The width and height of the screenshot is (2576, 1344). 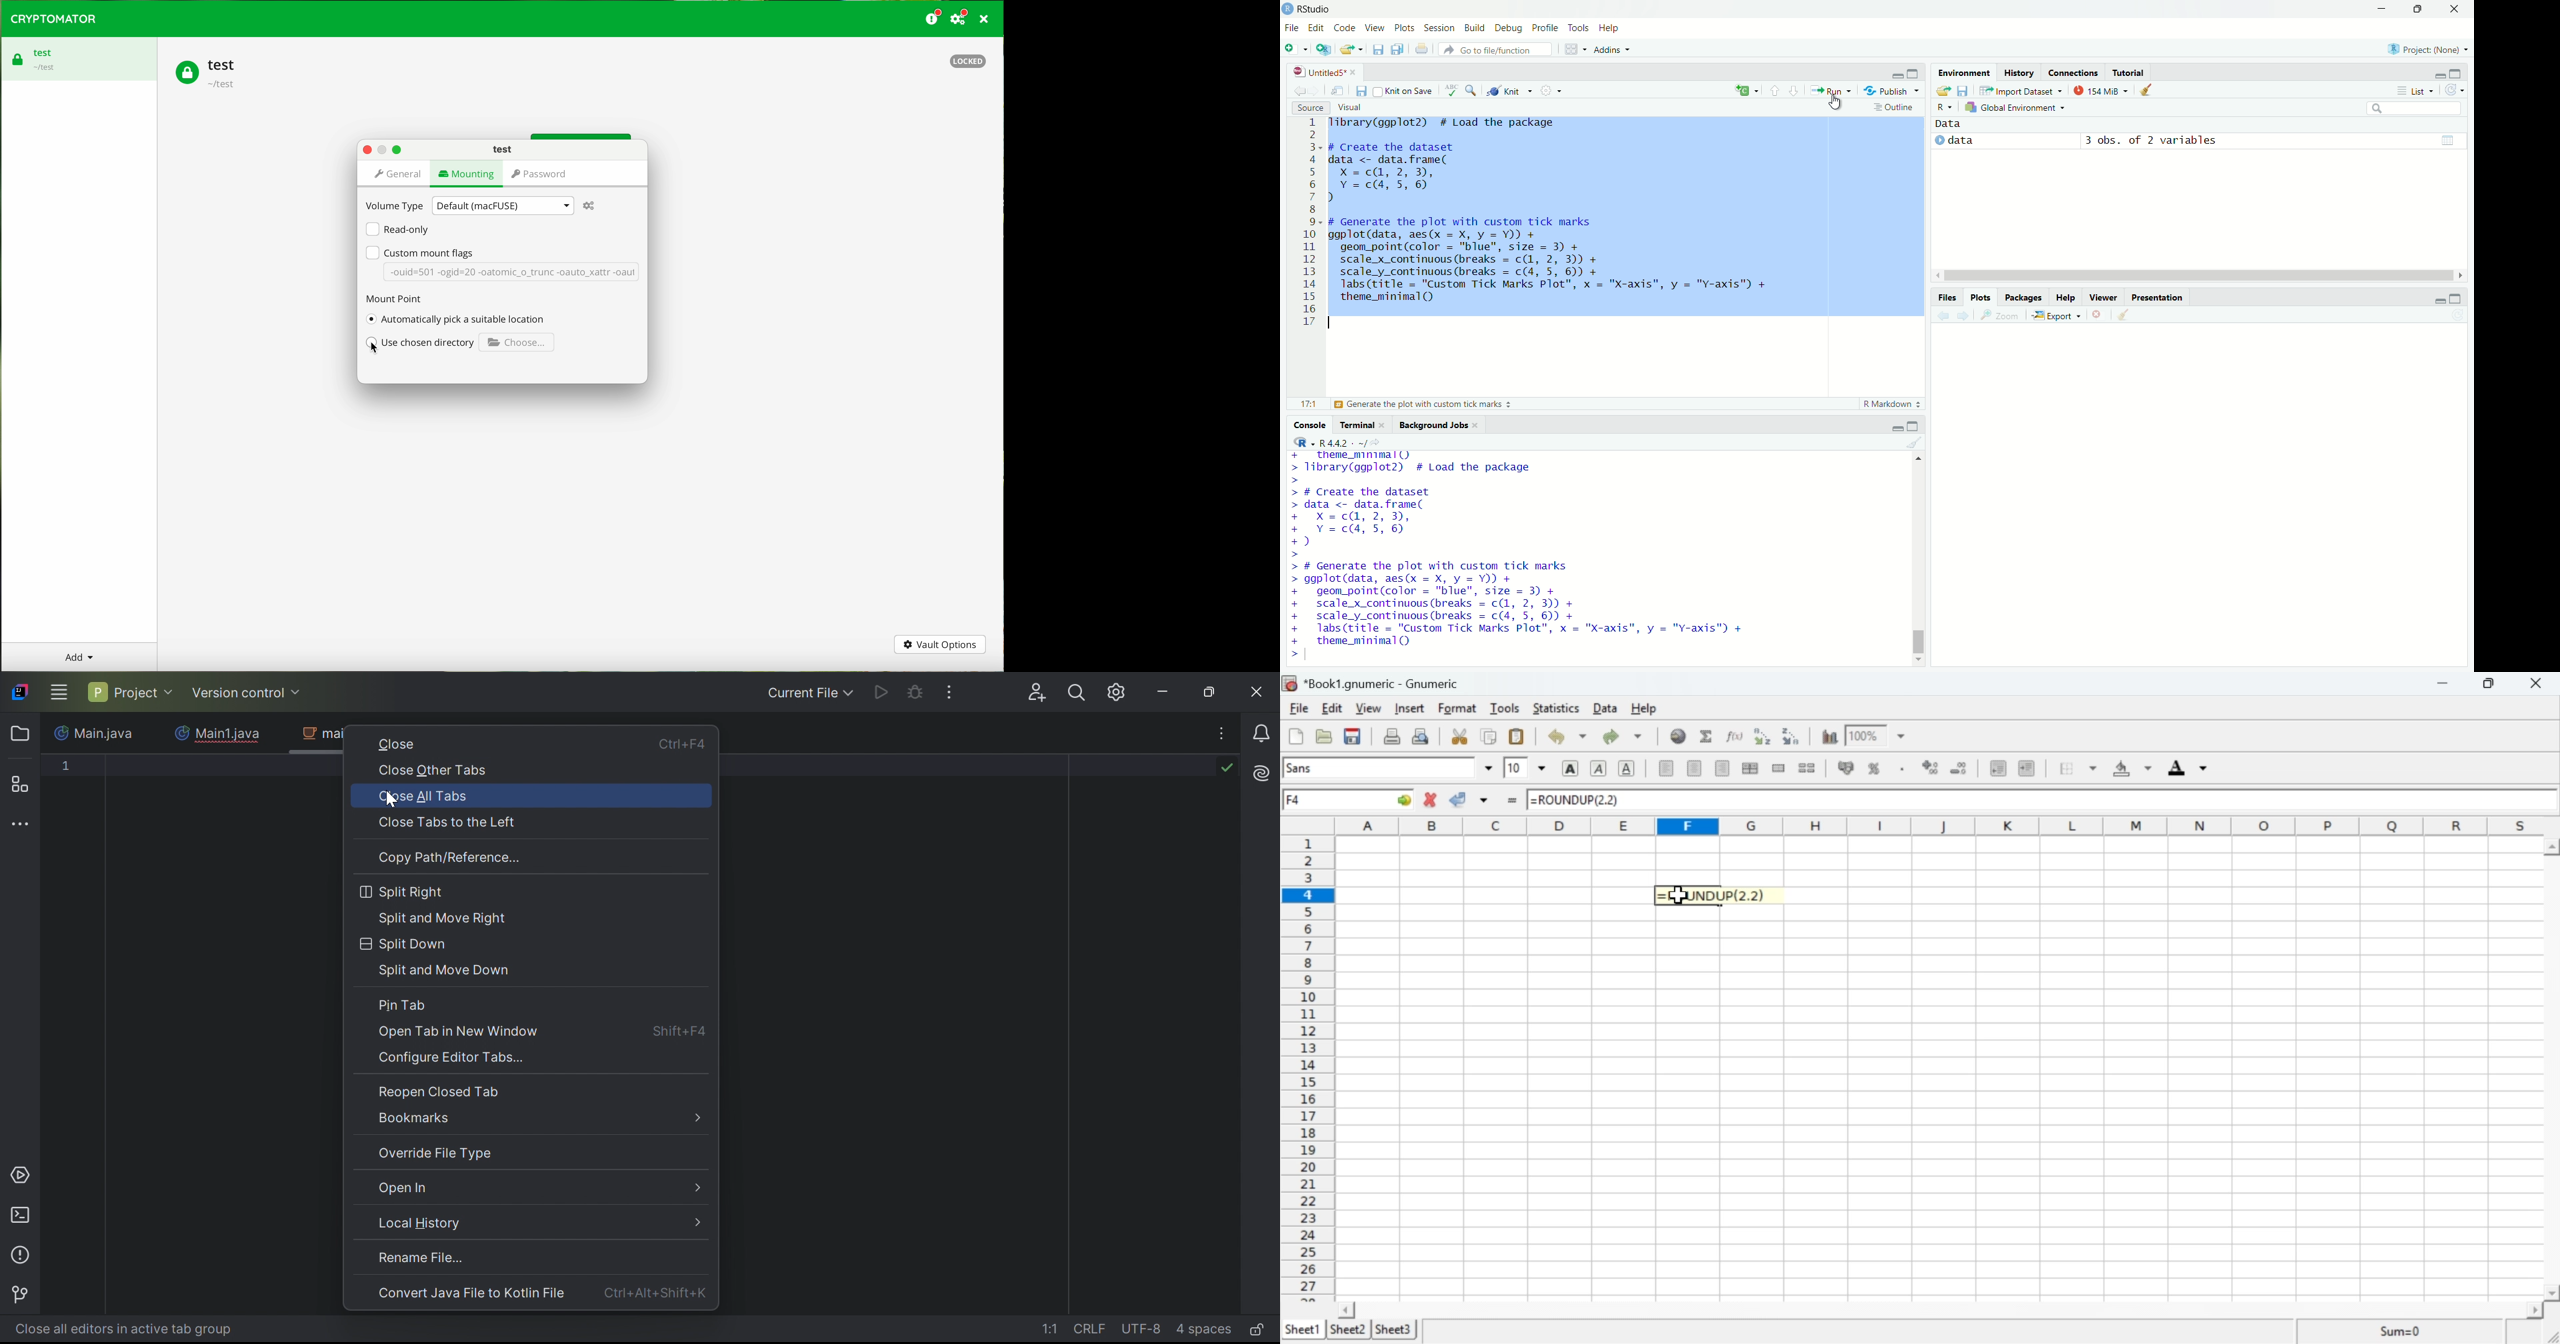 I want to click on insert a code chunk, so click(x=1746, y=89).